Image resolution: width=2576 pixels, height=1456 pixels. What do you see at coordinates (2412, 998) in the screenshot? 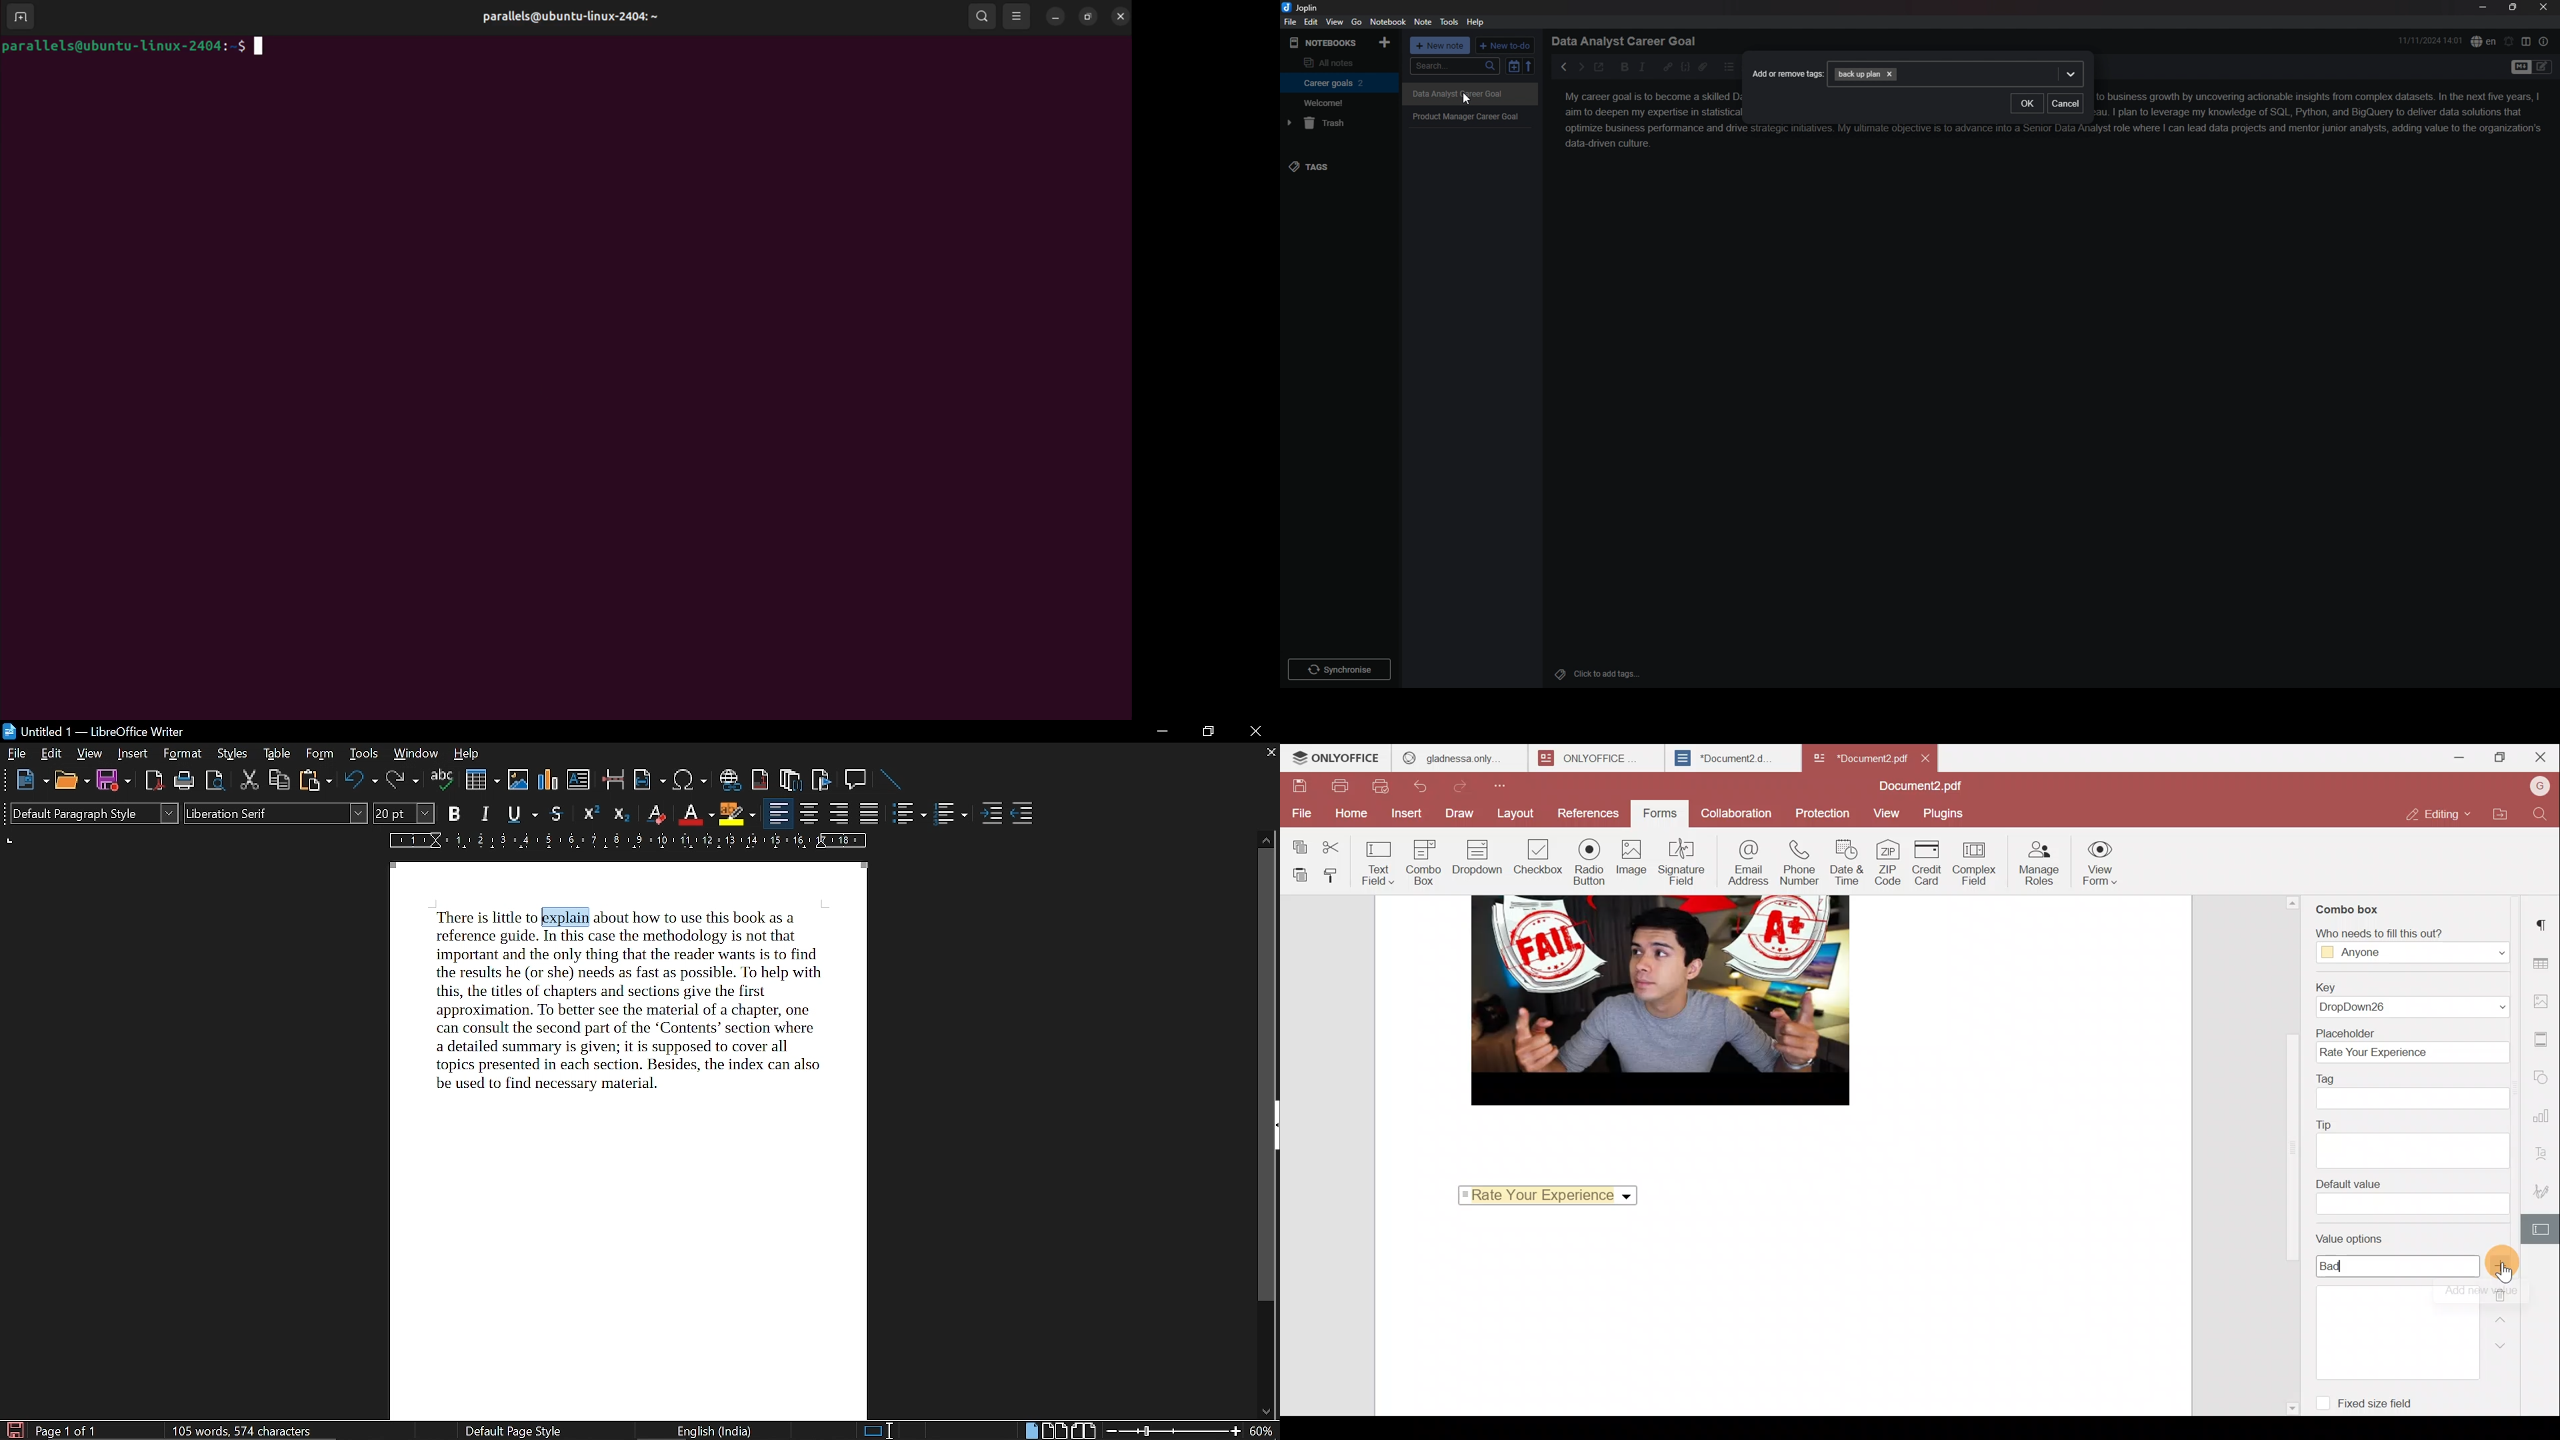
I see `Key` at bounding box center [2412, 998].